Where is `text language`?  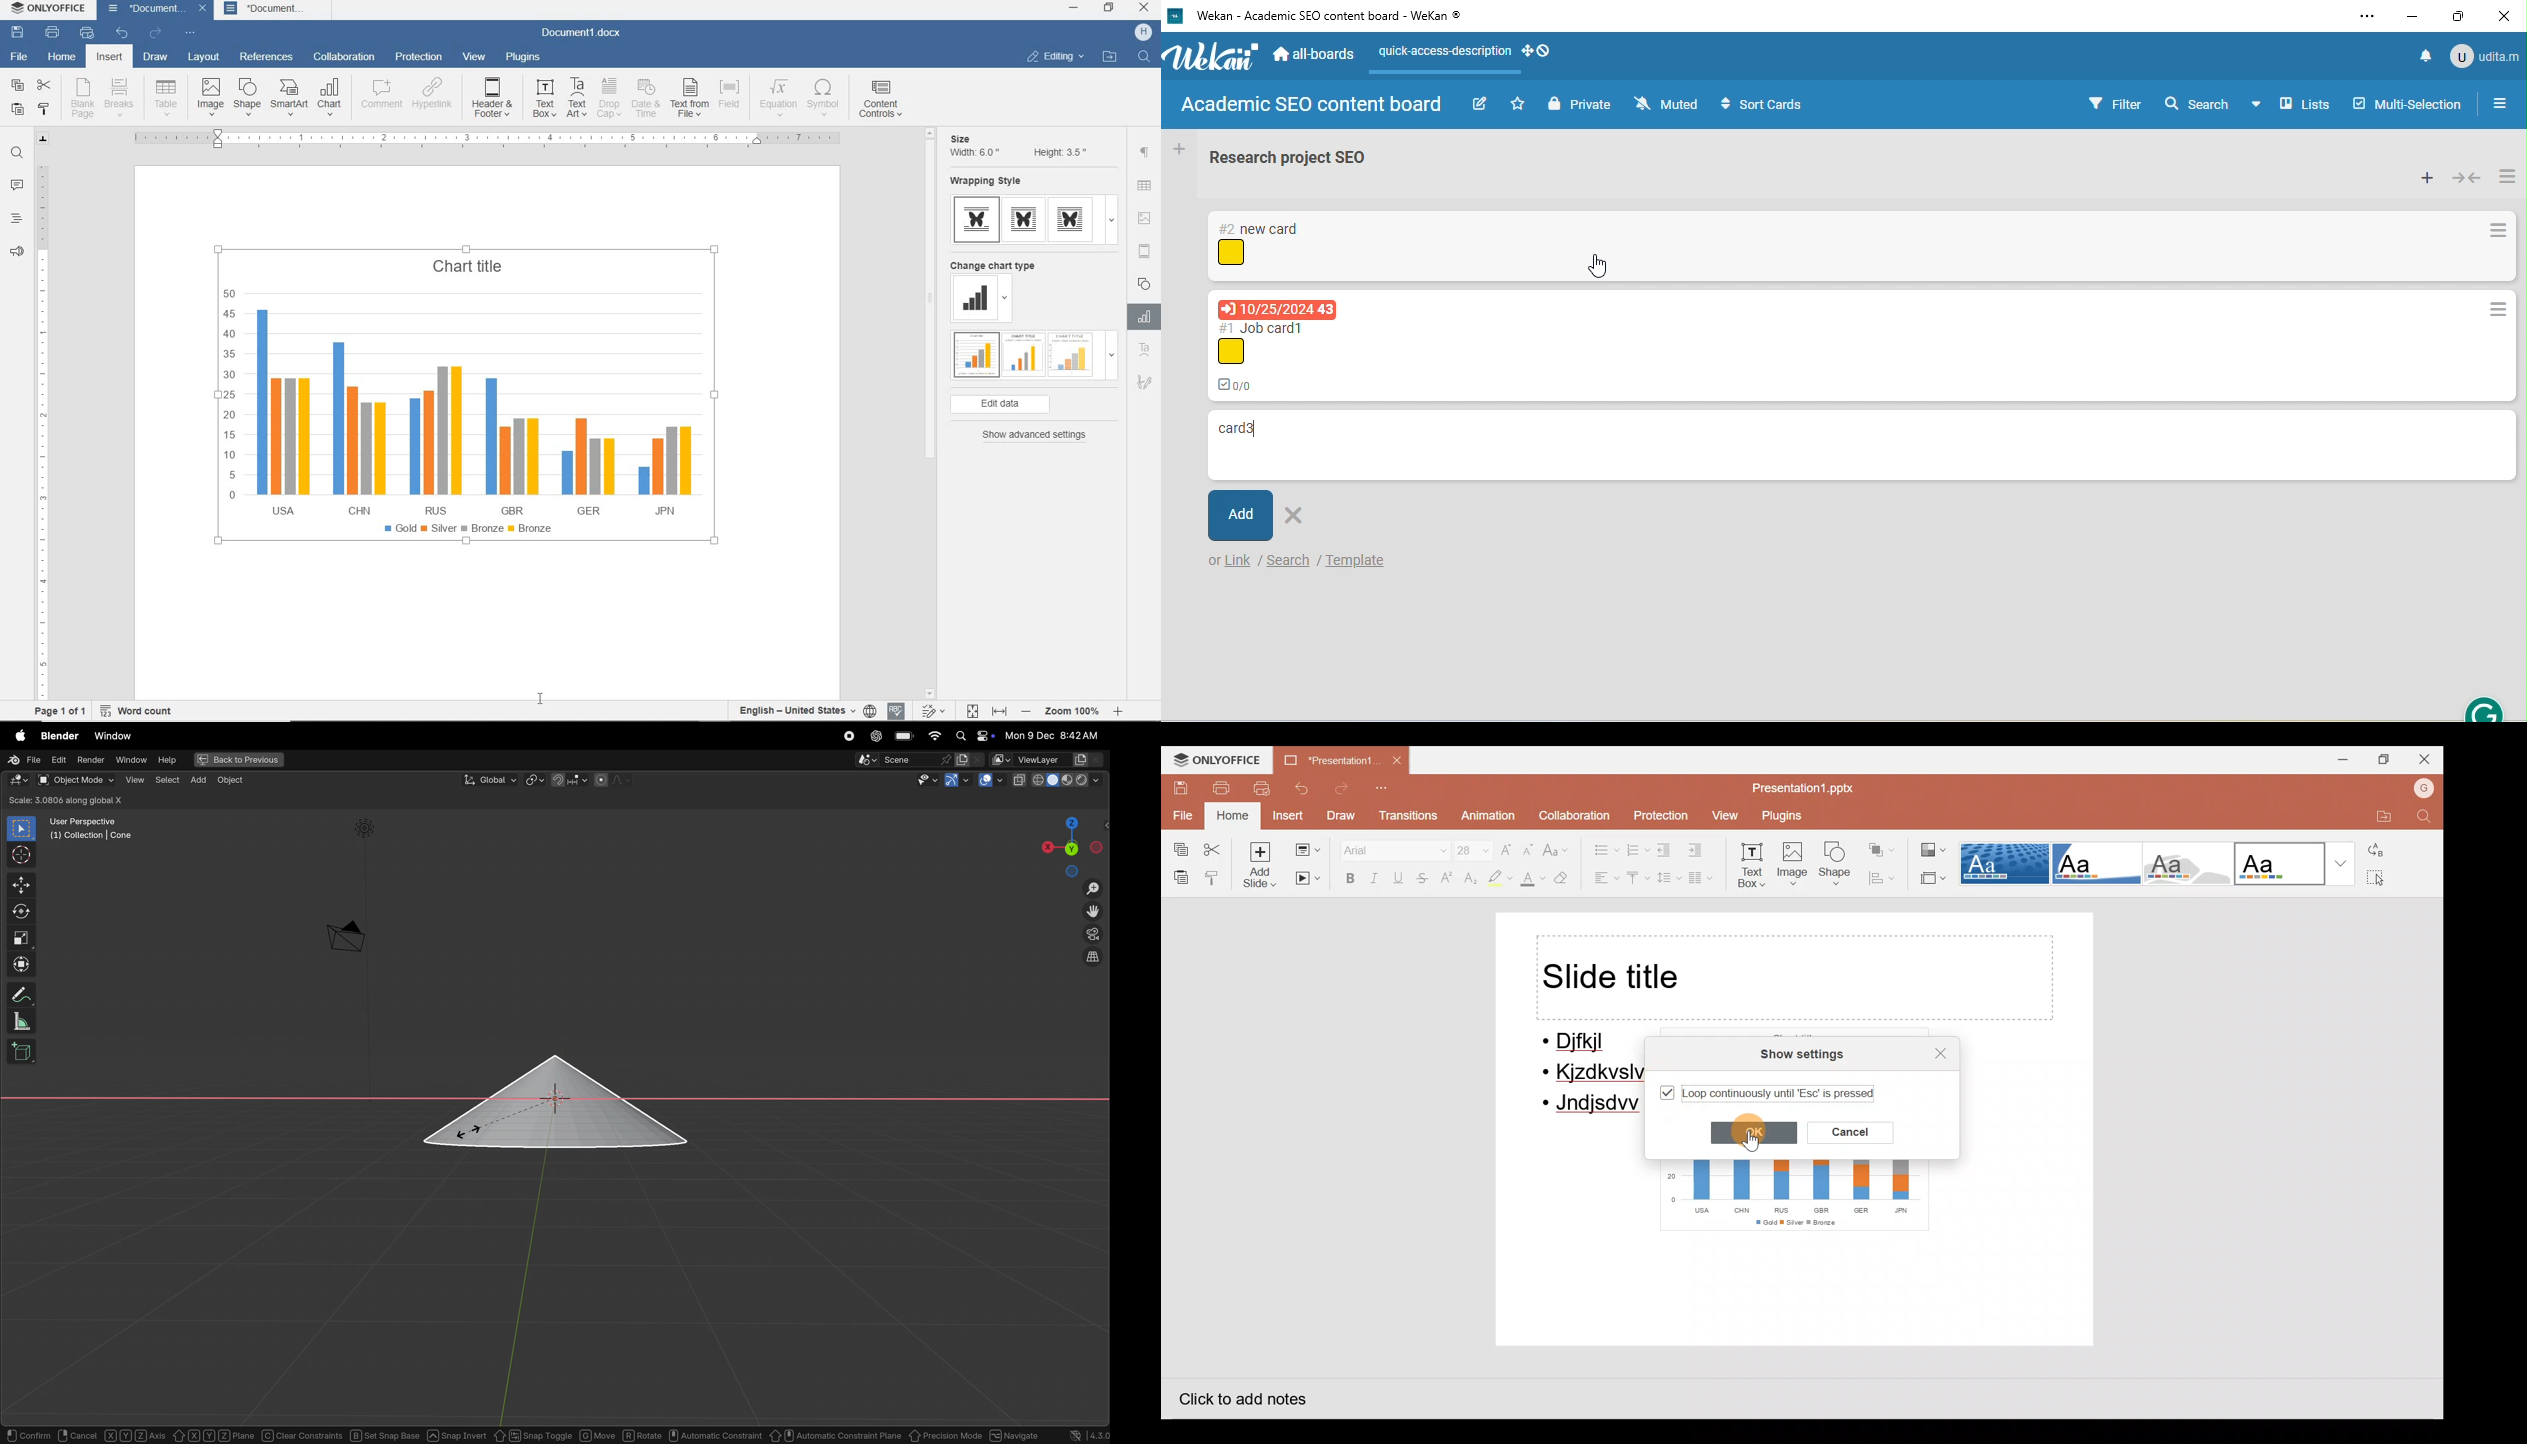 text language is located at coordinates (797, 710).